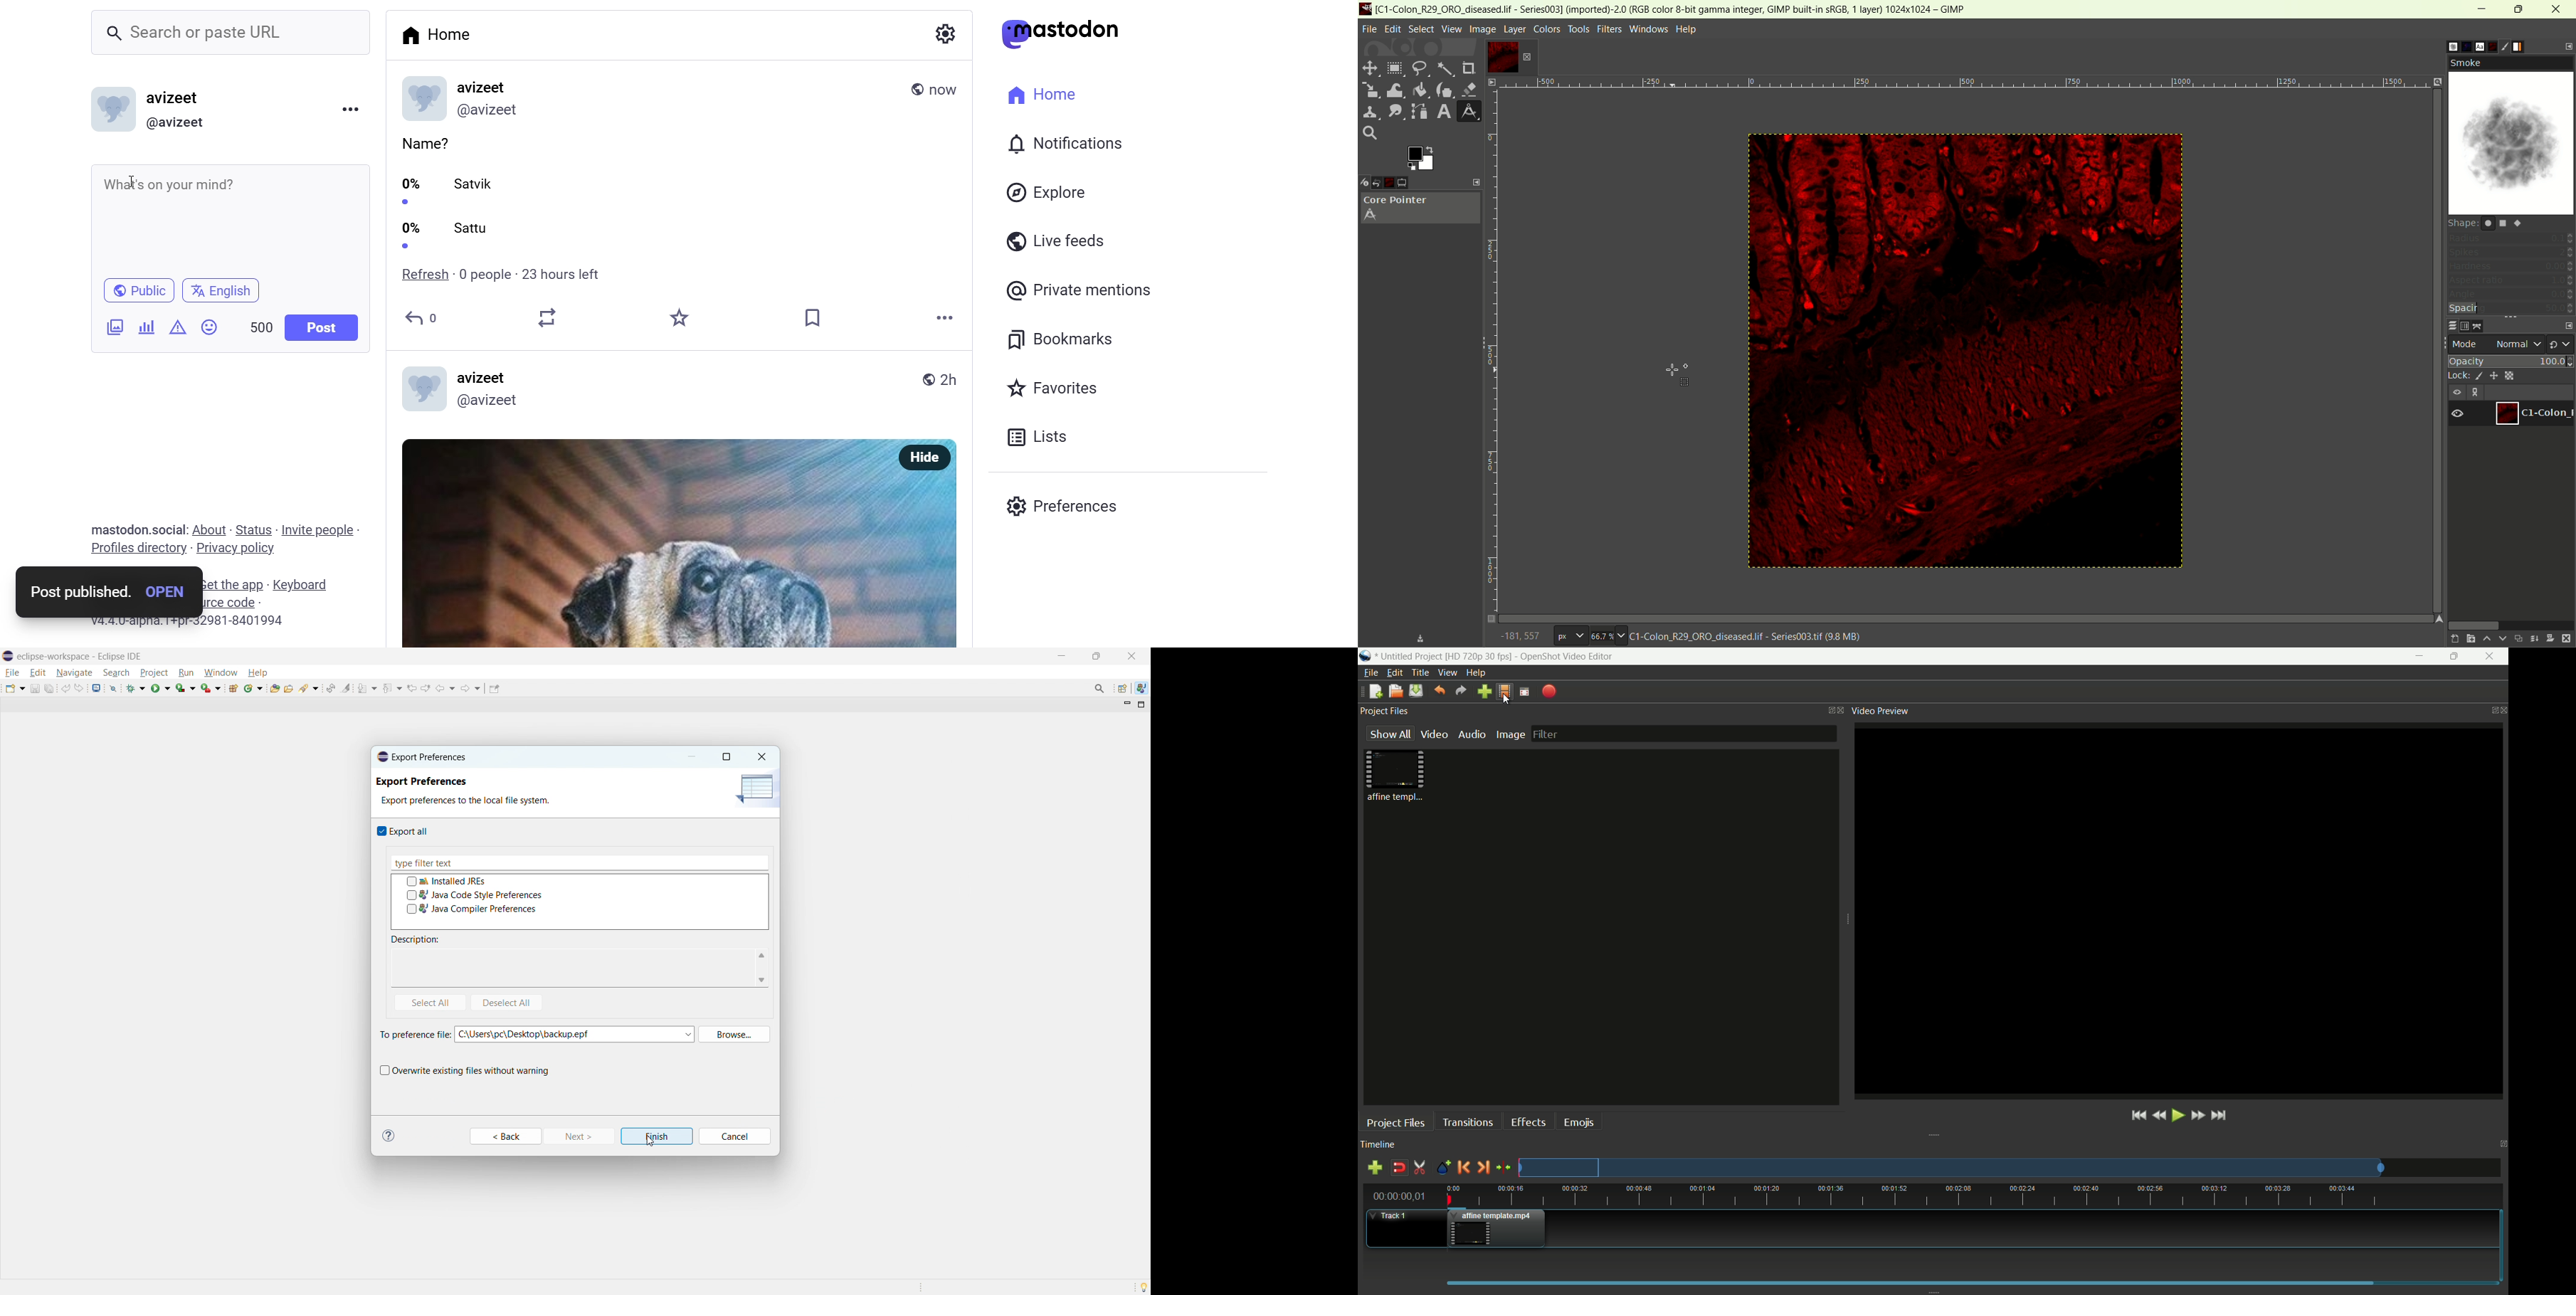  I want to click on path tool, so click(1417, 110).